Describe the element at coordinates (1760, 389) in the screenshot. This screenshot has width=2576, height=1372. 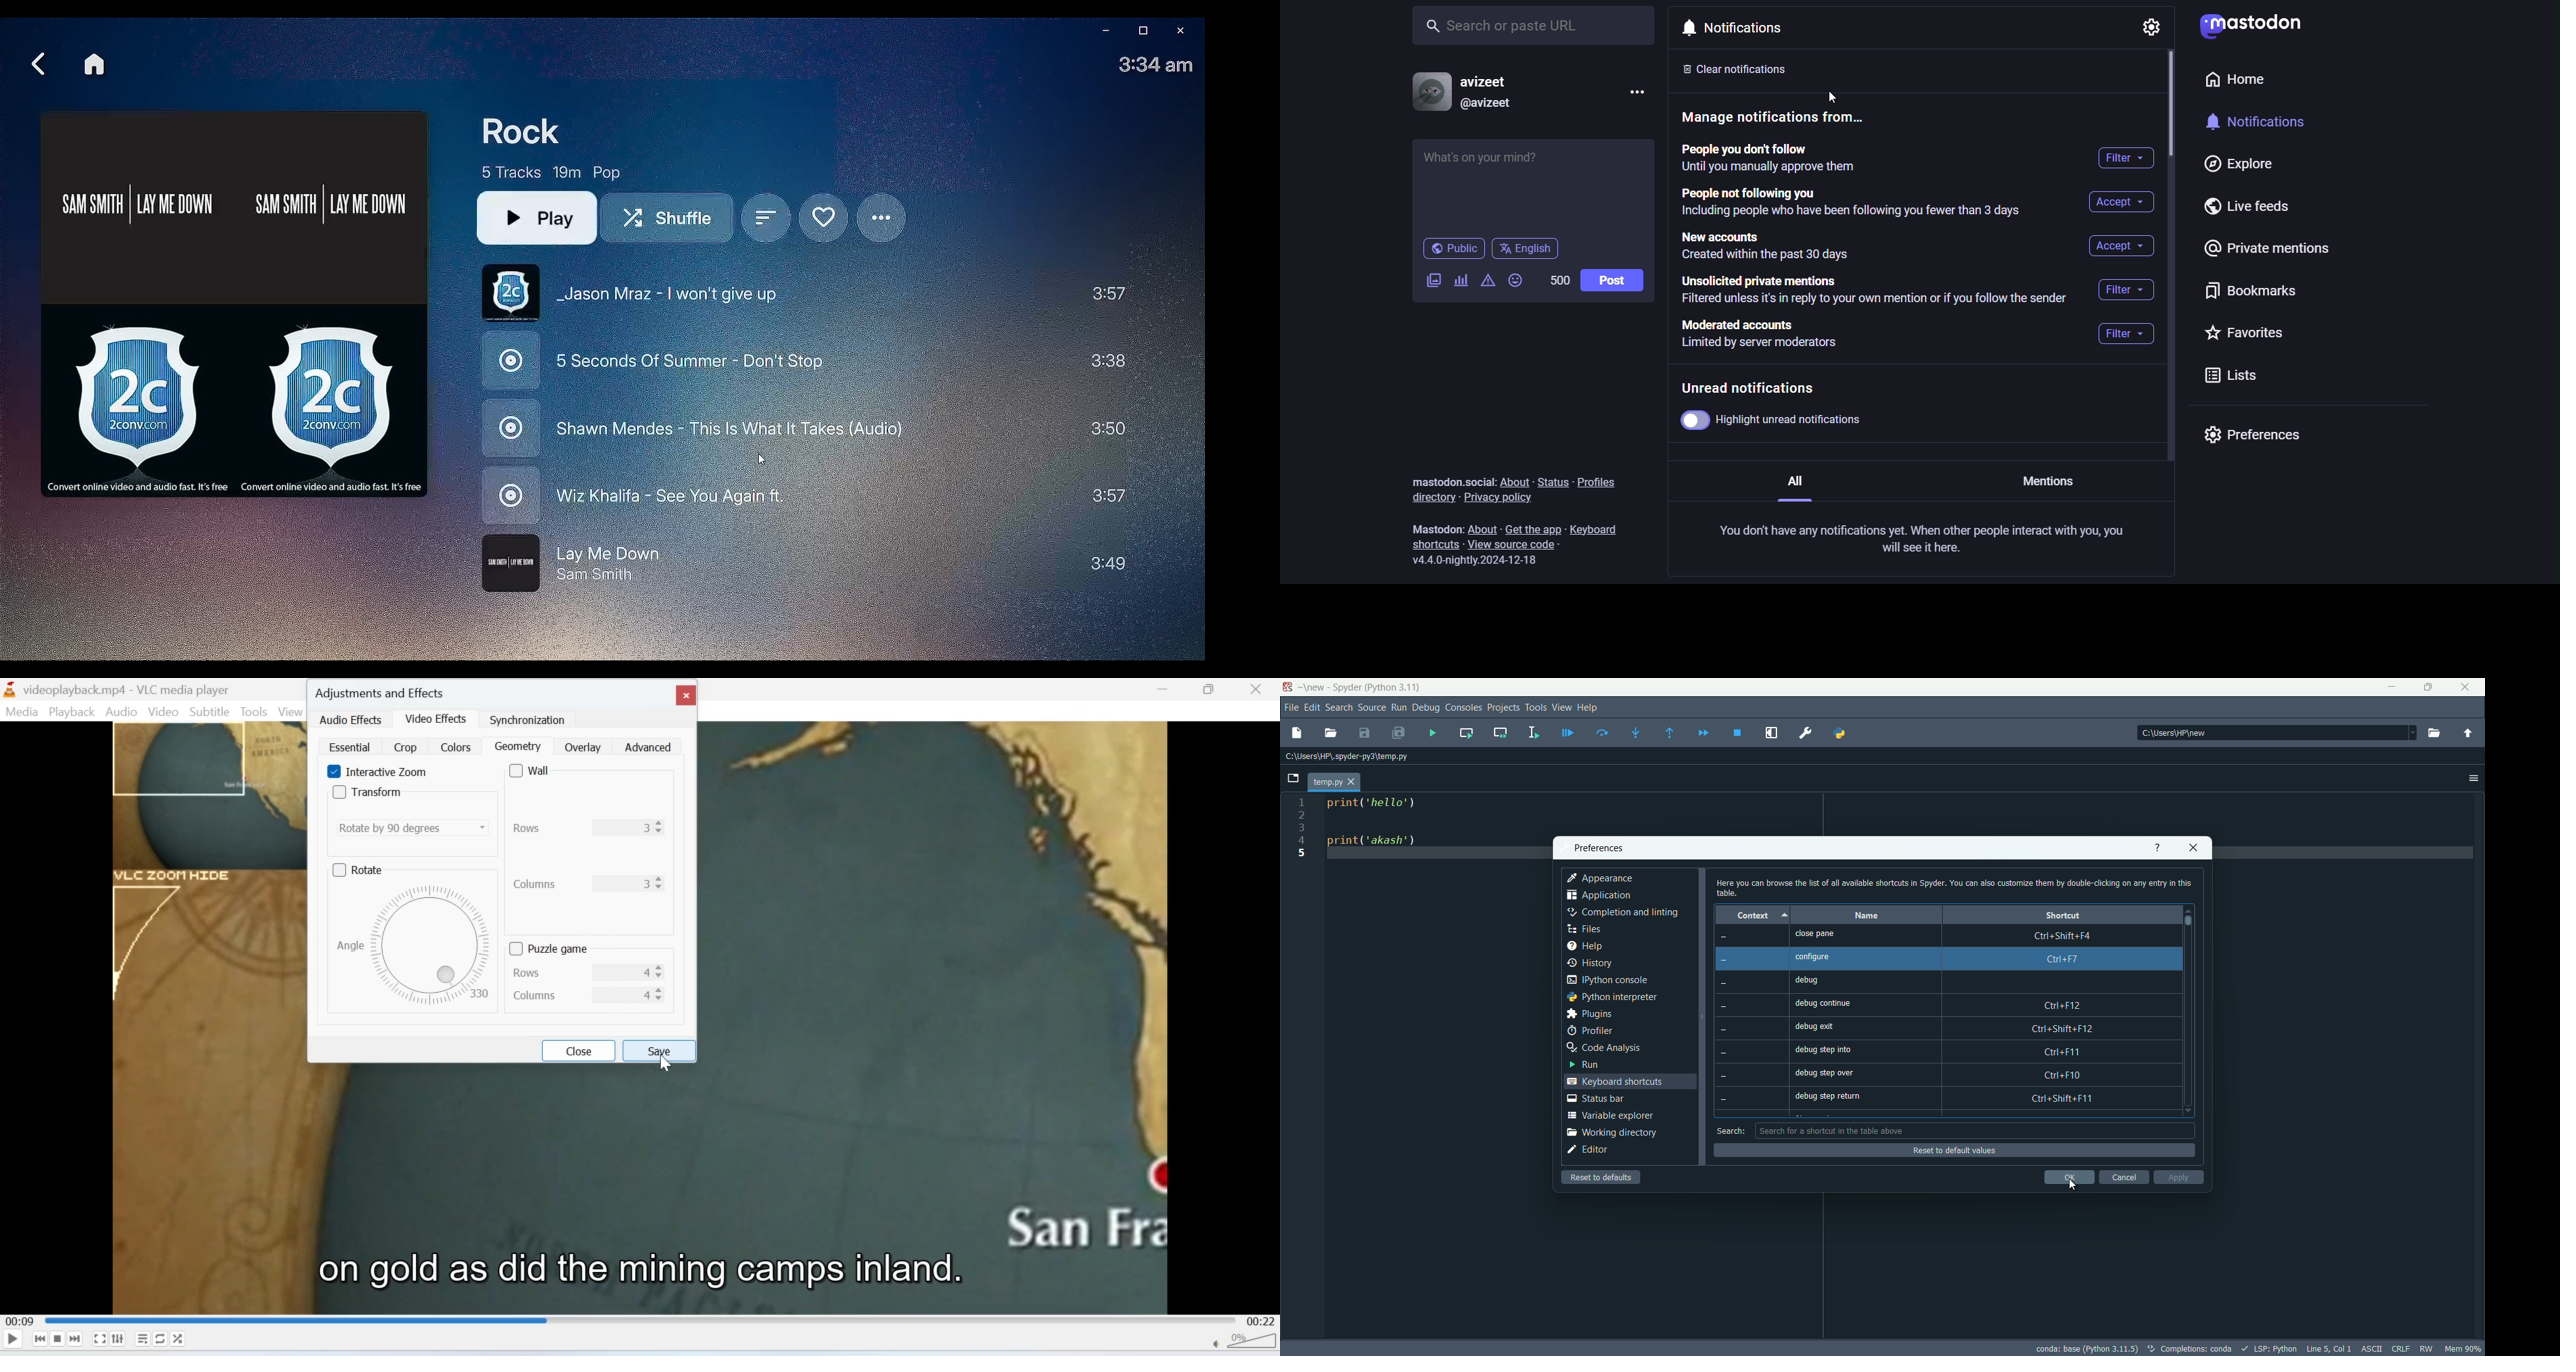
I see `unread notification` at that location.